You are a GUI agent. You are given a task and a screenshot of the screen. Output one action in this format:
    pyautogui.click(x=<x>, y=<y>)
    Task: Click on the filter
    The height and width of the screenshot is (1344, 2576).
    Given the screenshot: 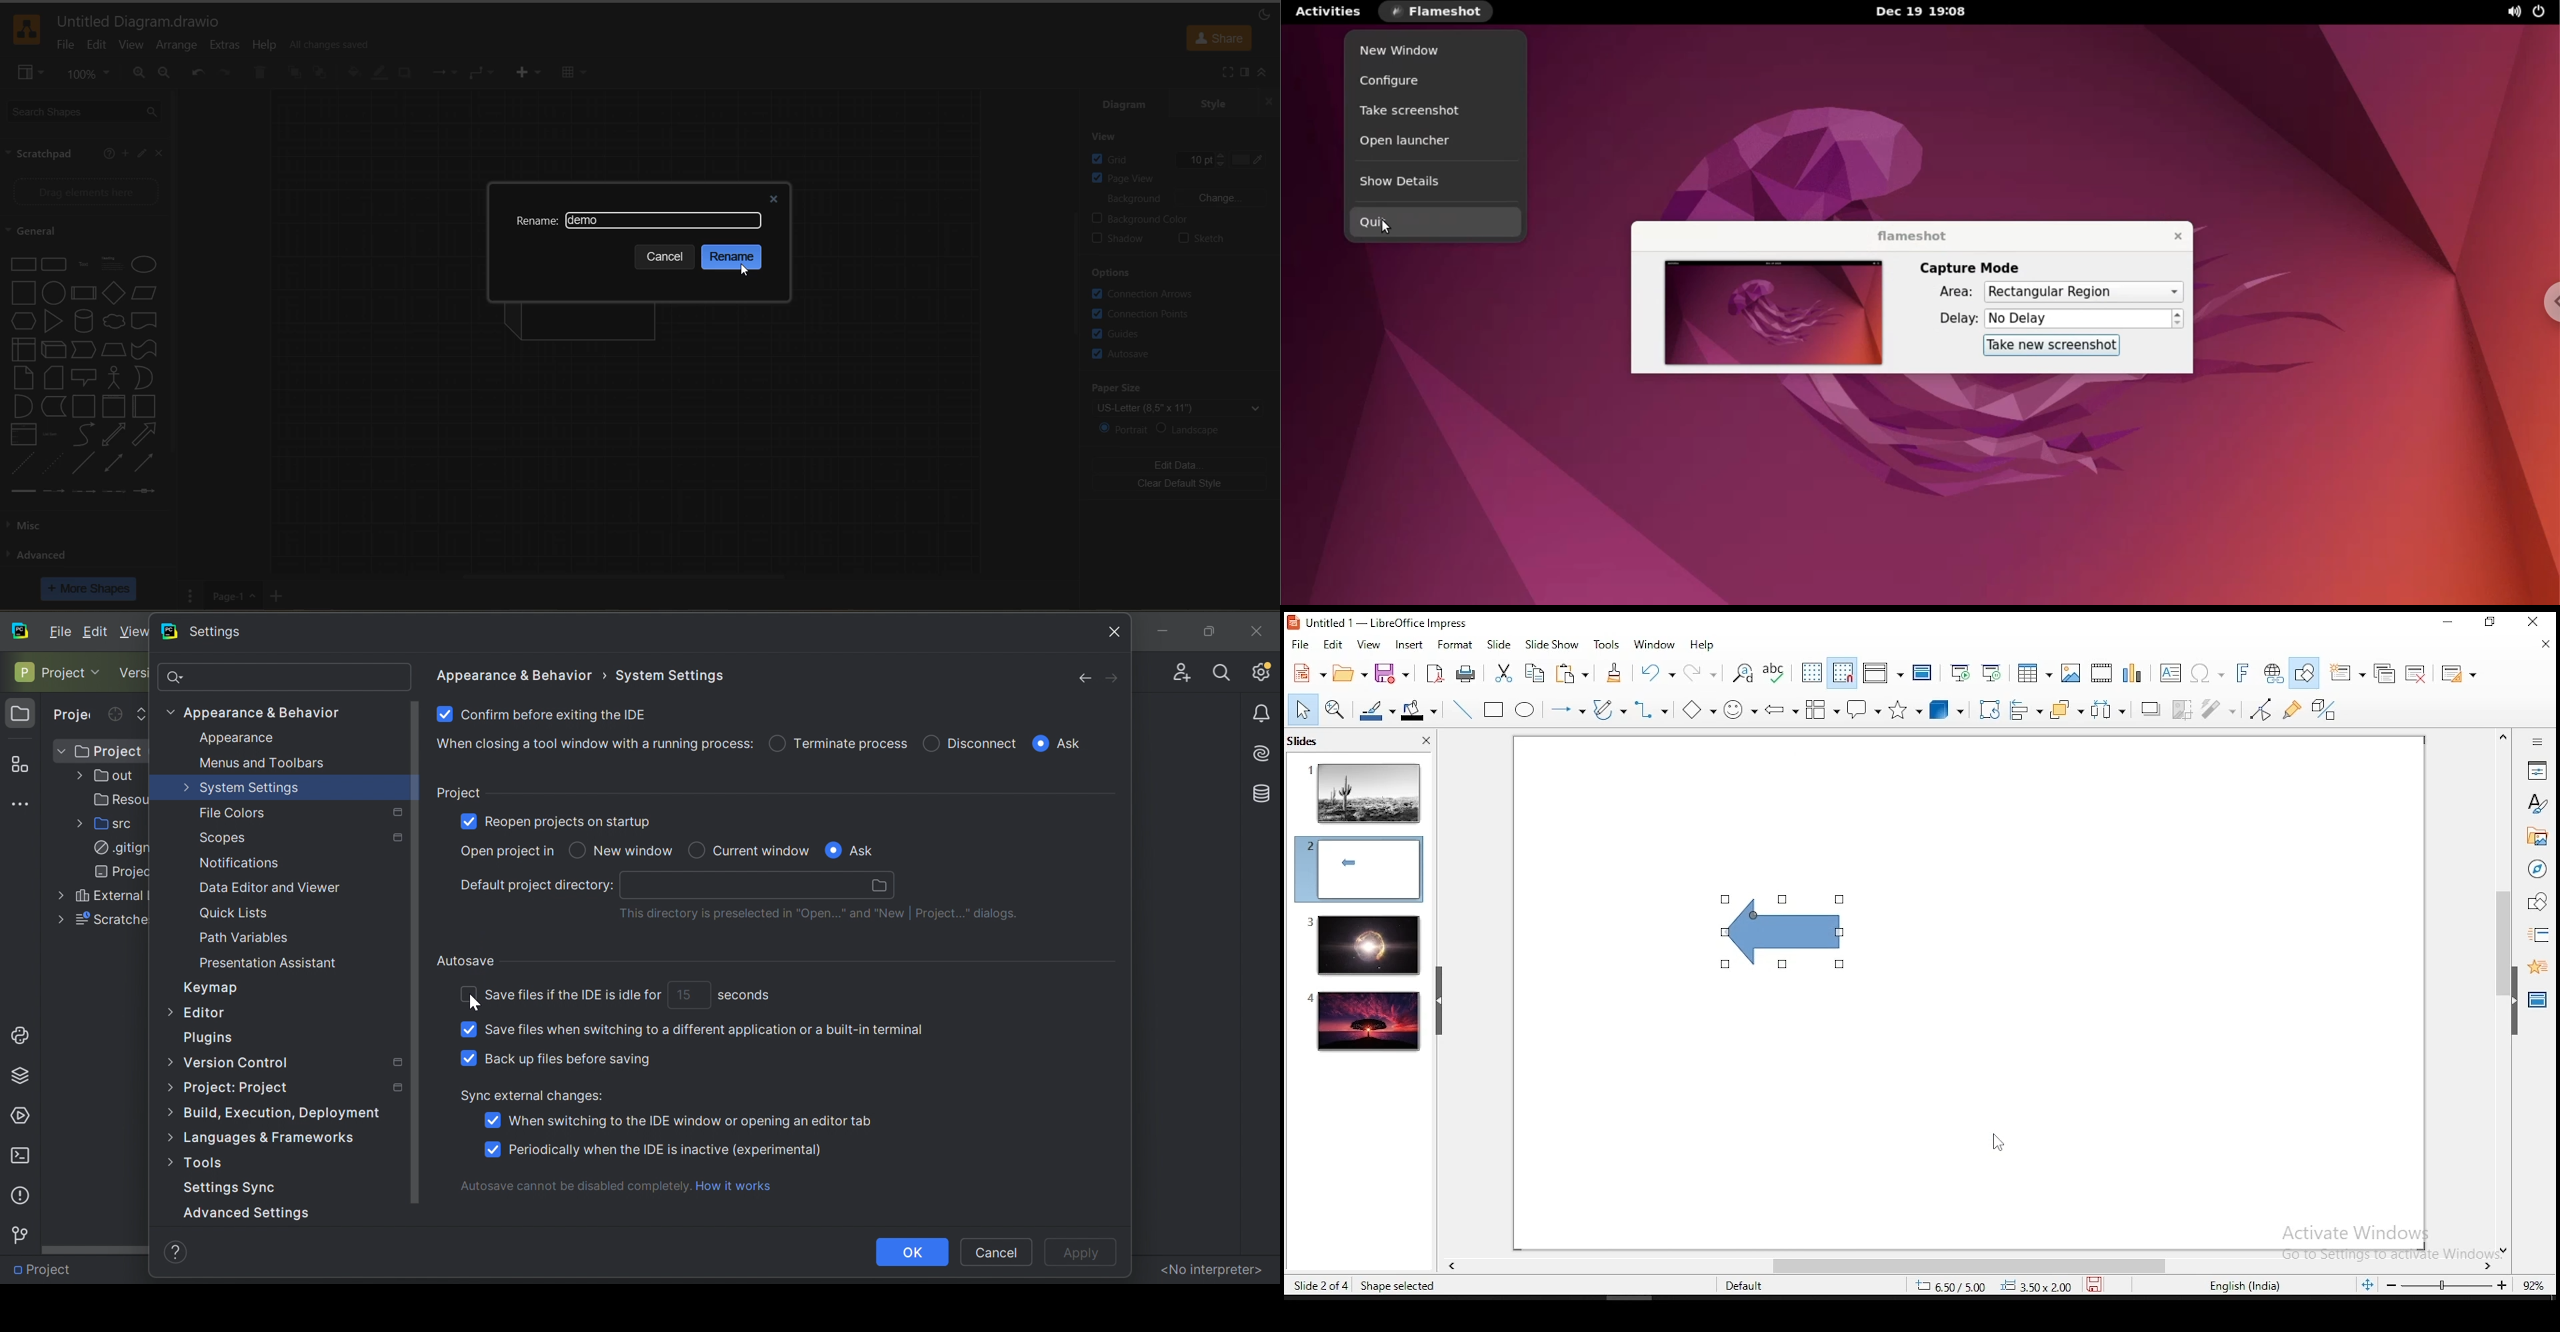 What is the action you would take?
    pyautogui.click(x=2215, y=709)
    